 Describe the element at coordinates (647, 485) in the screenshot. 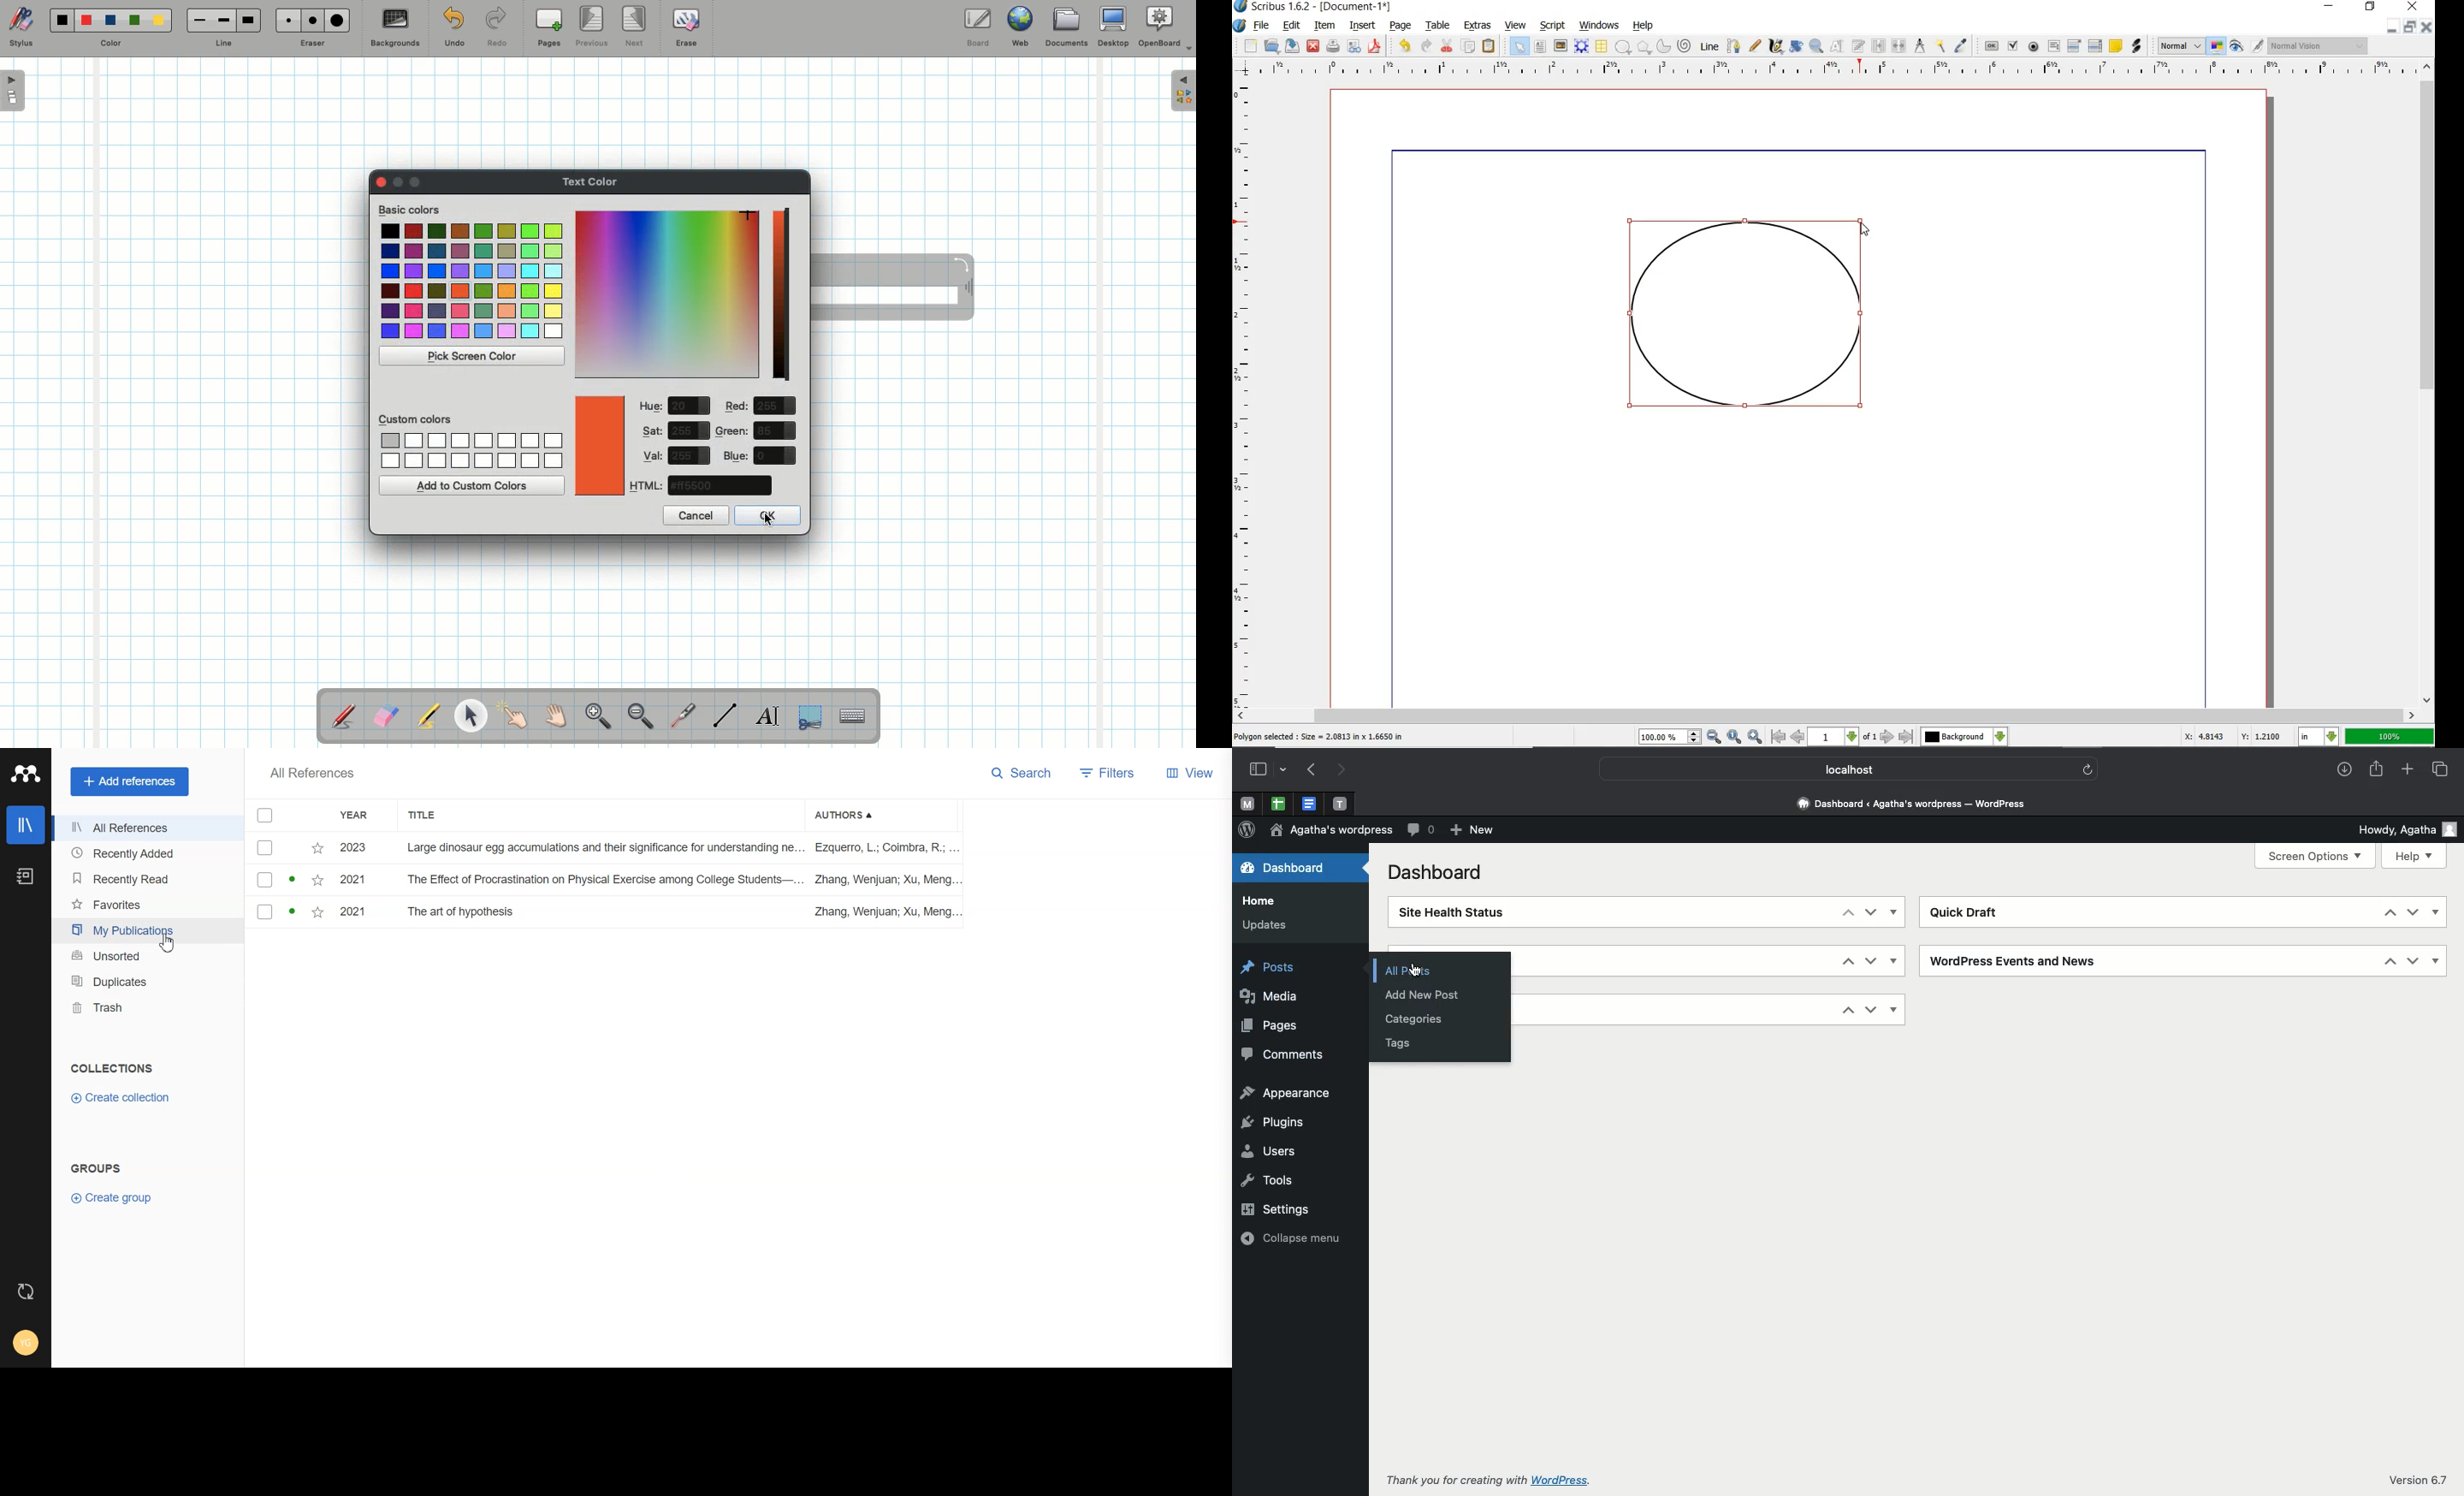

I see `HTML` at that location.